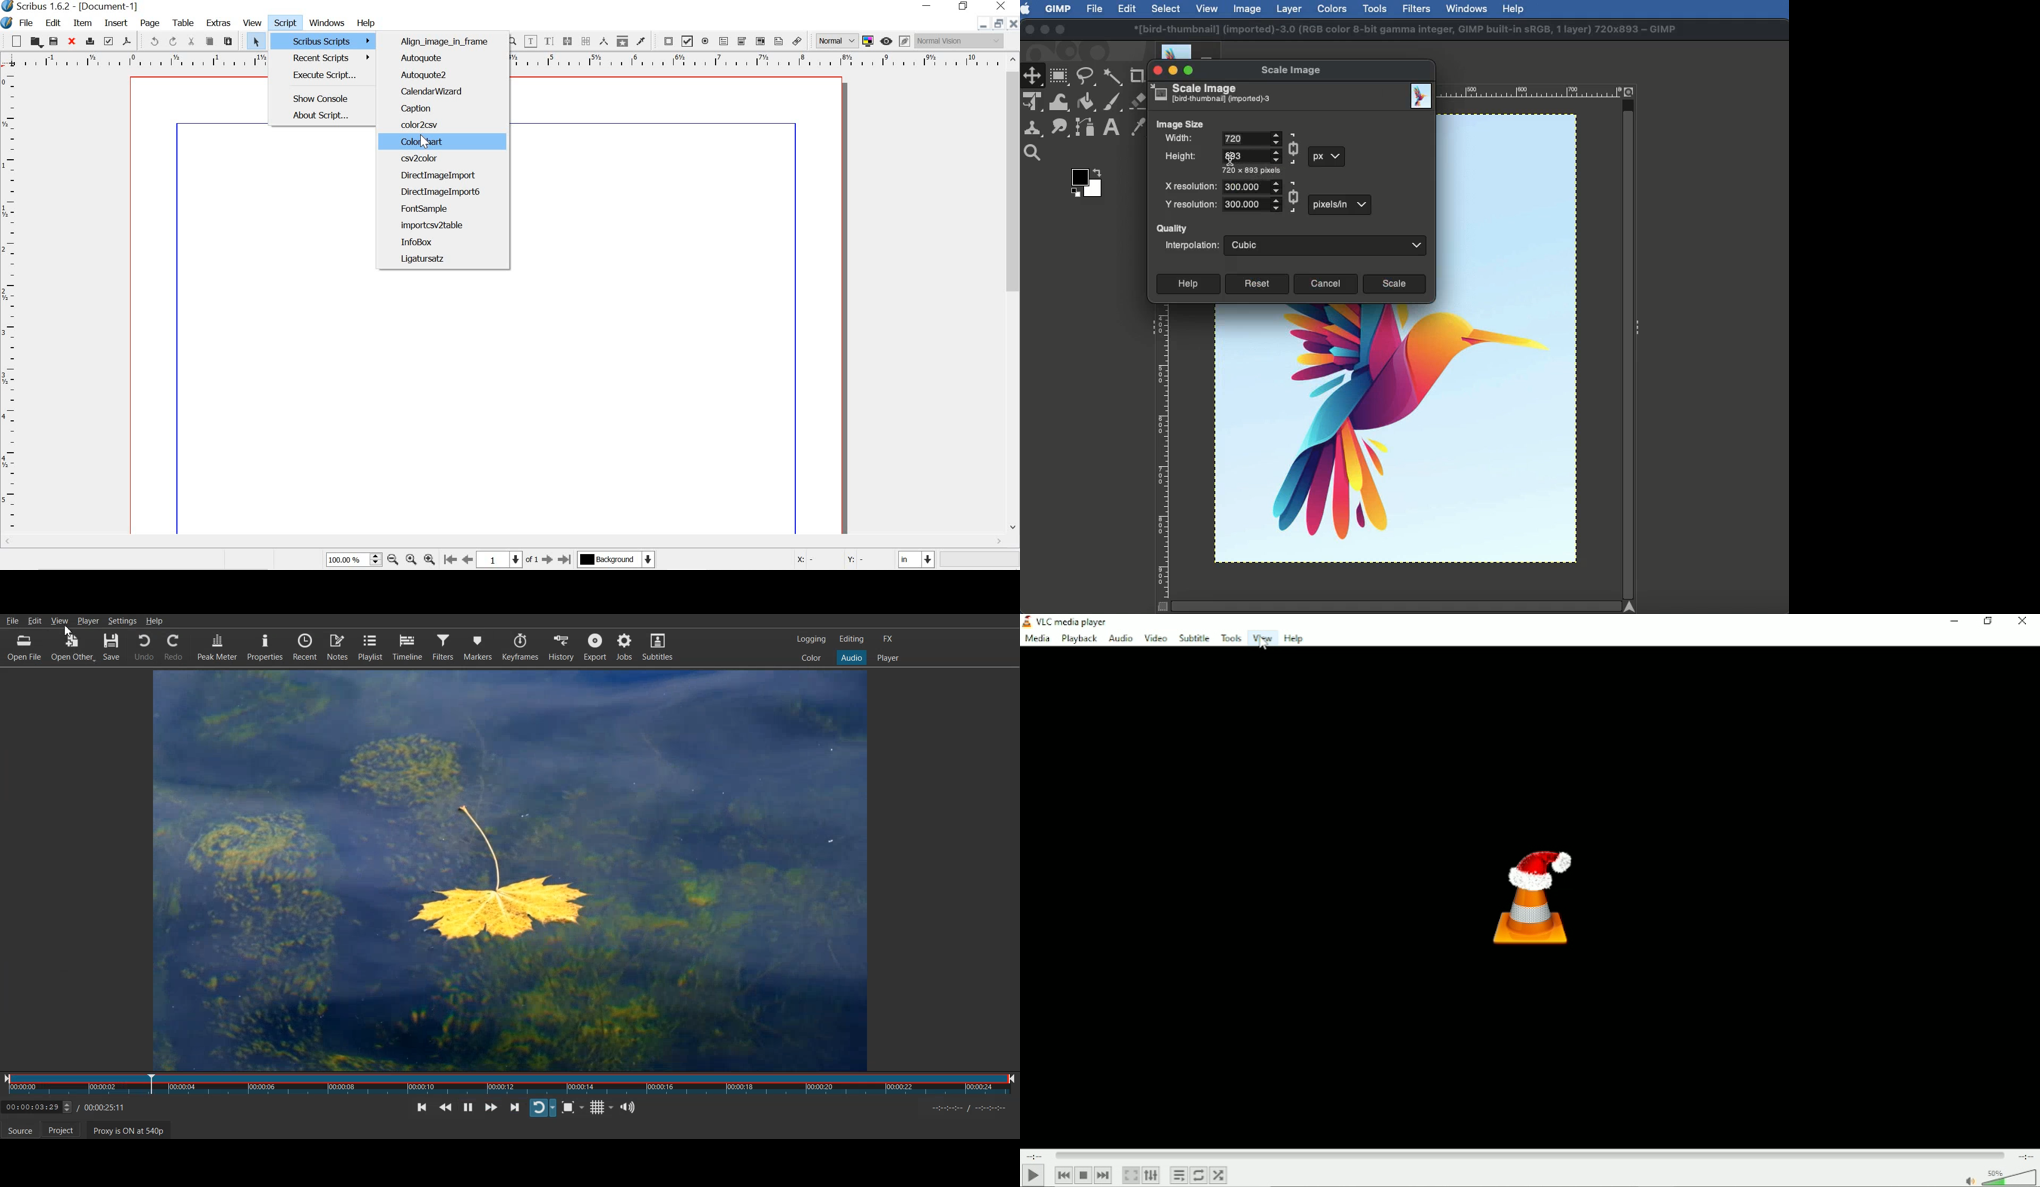 The height and width of the screenshot is (1204, 2044). Describe the element at coordinates (1114, 103) in the screenshot. I see `Paint` at that location.